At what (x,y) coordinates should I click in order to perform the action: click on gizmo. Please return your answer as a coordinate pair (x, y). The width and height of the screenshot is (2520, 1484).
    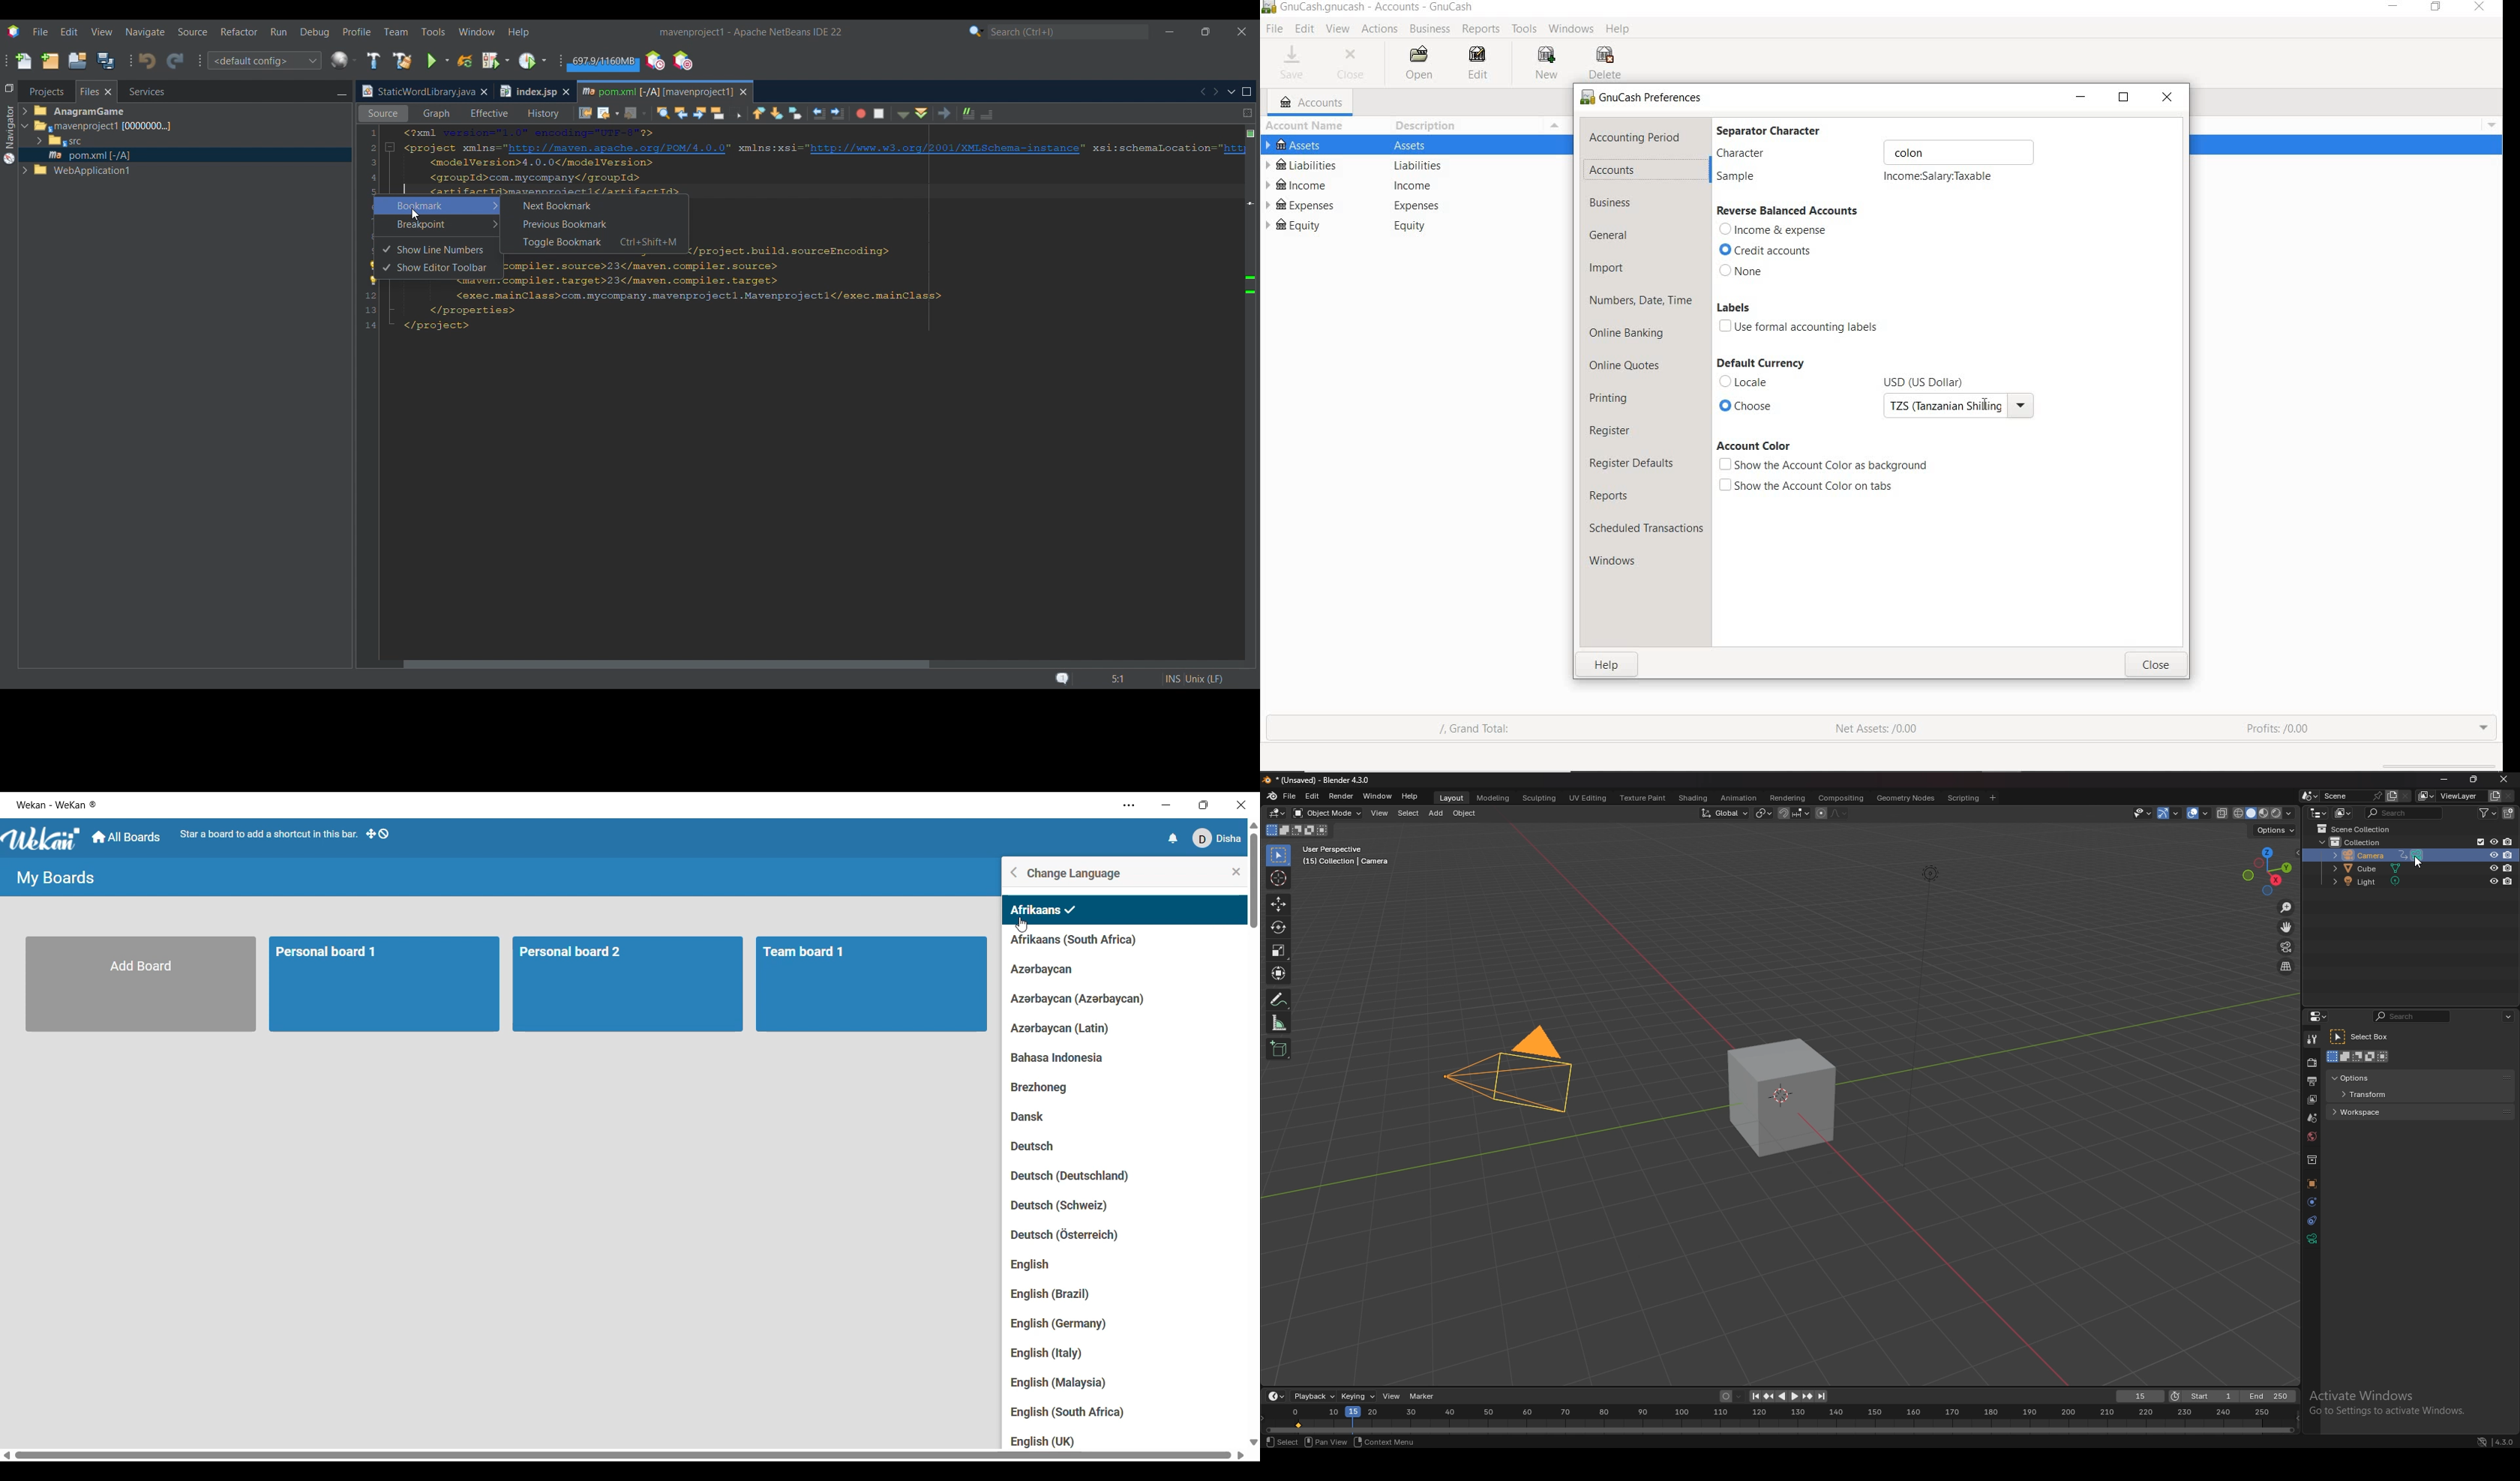
    Looking at the image, I should click on (2169, 813).